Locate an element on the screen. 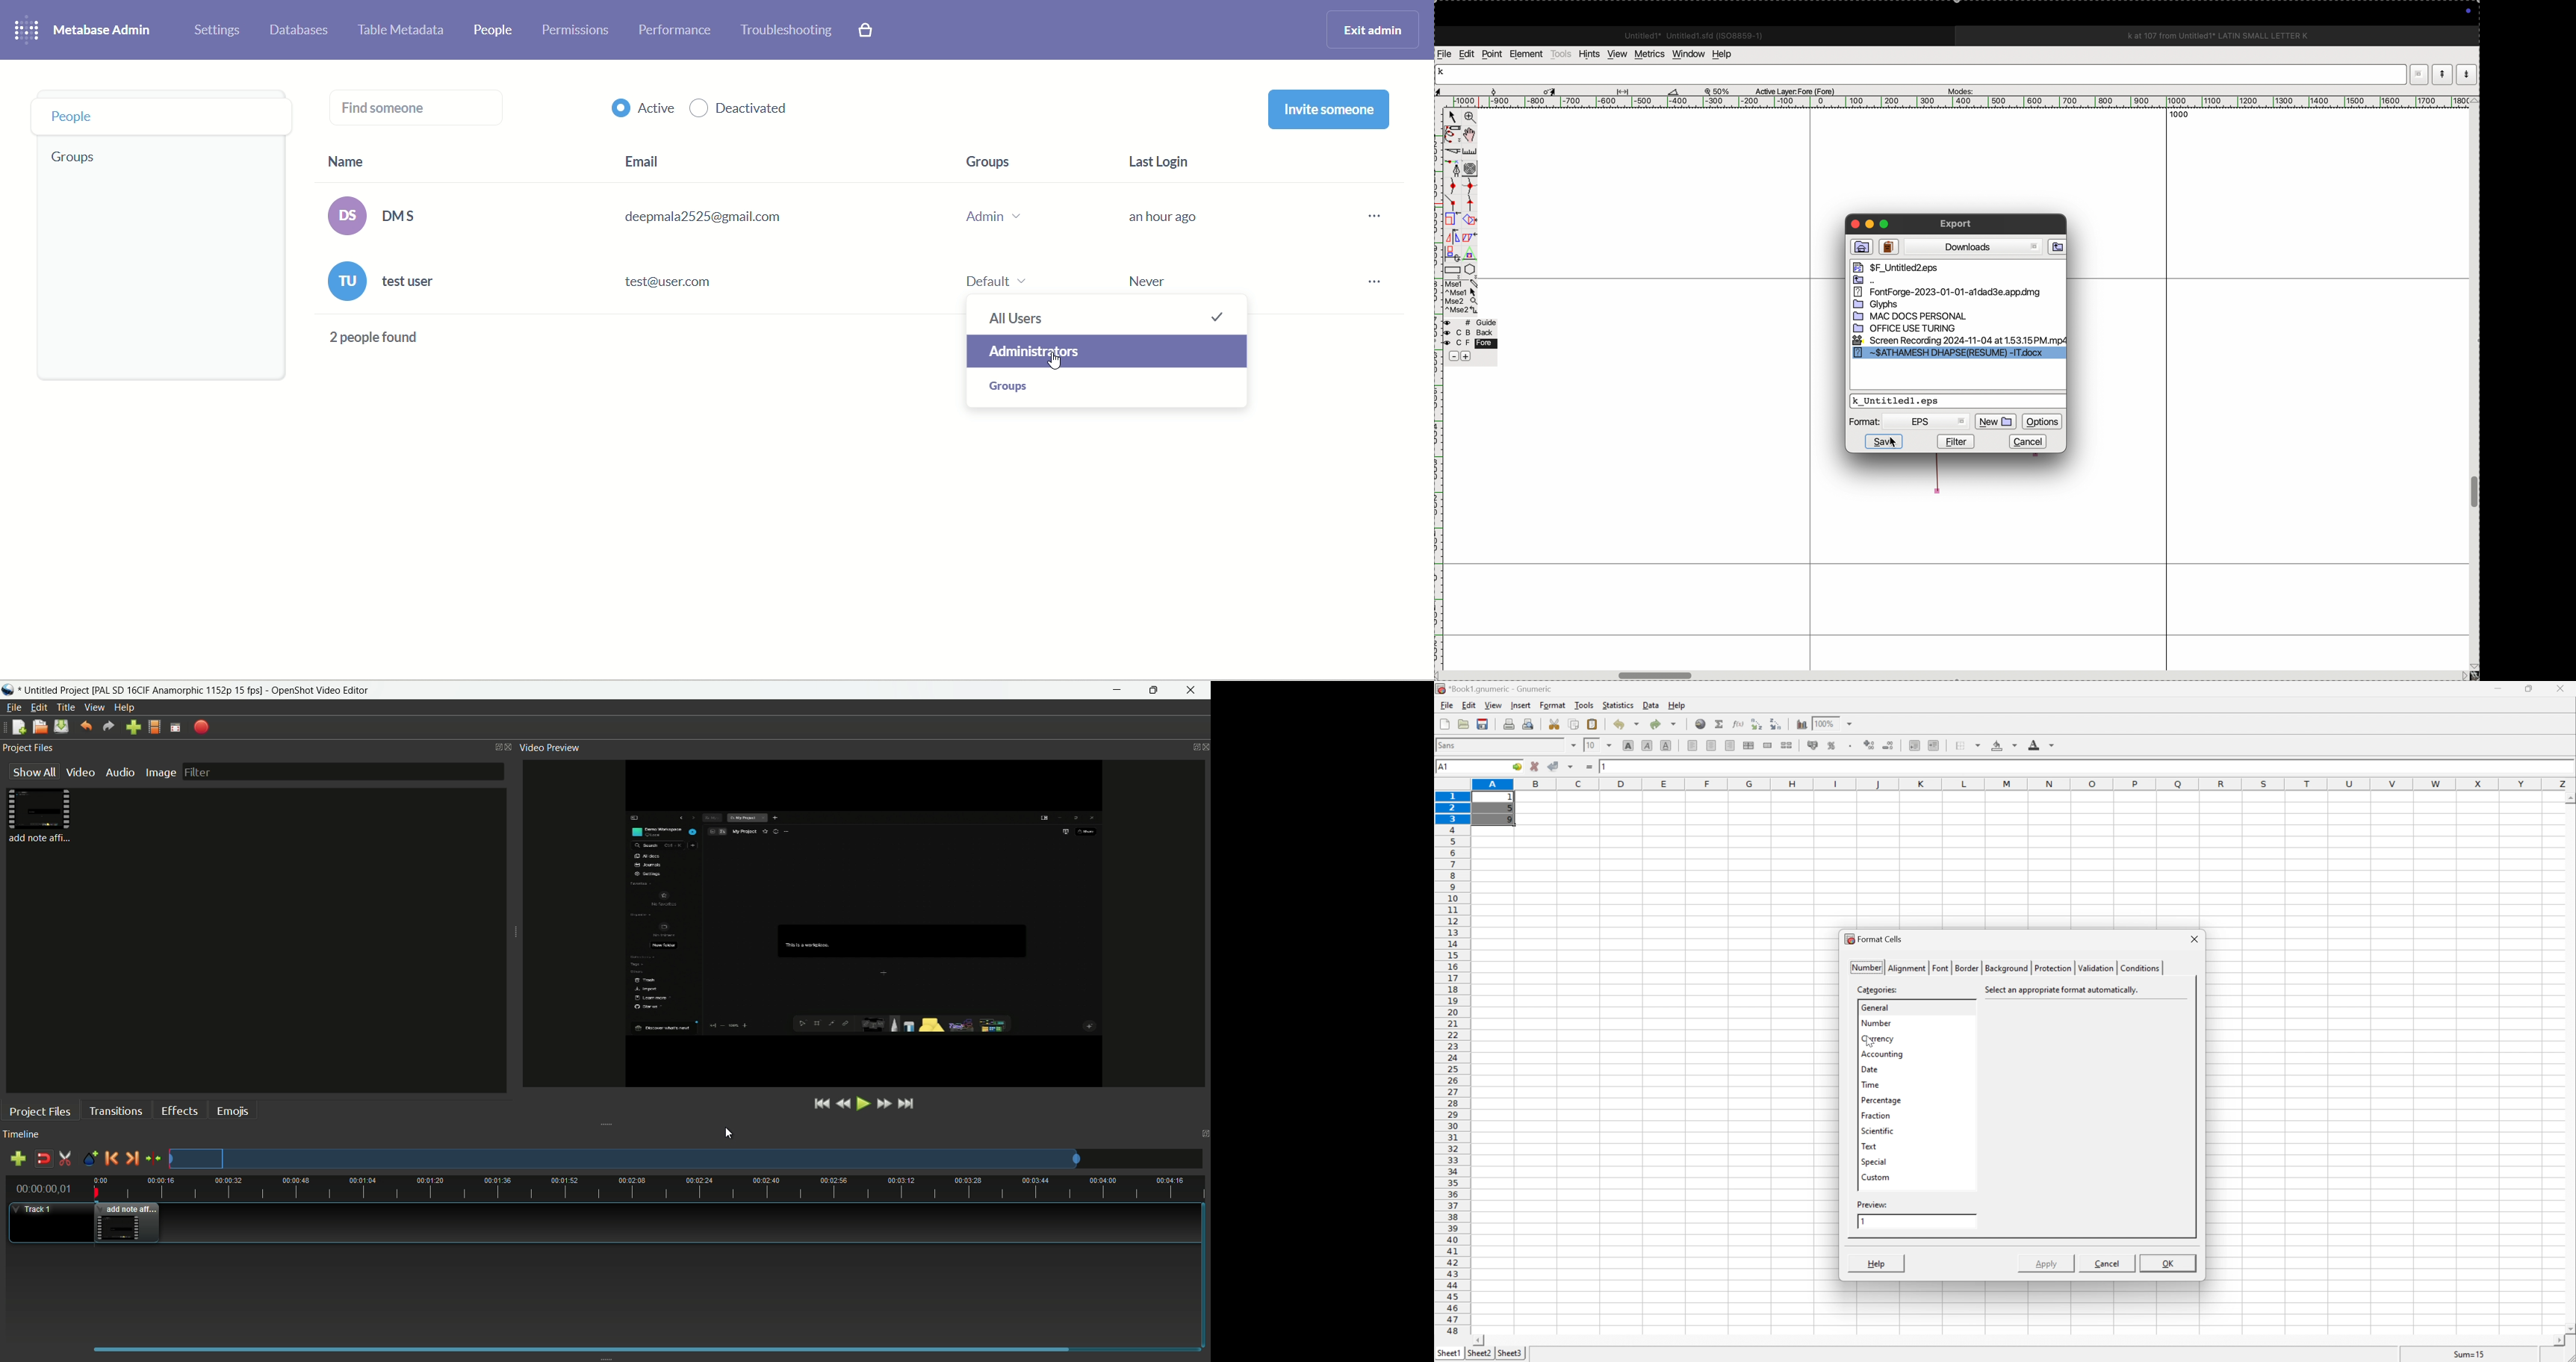  alignment is located at coordinates (1908, 968).